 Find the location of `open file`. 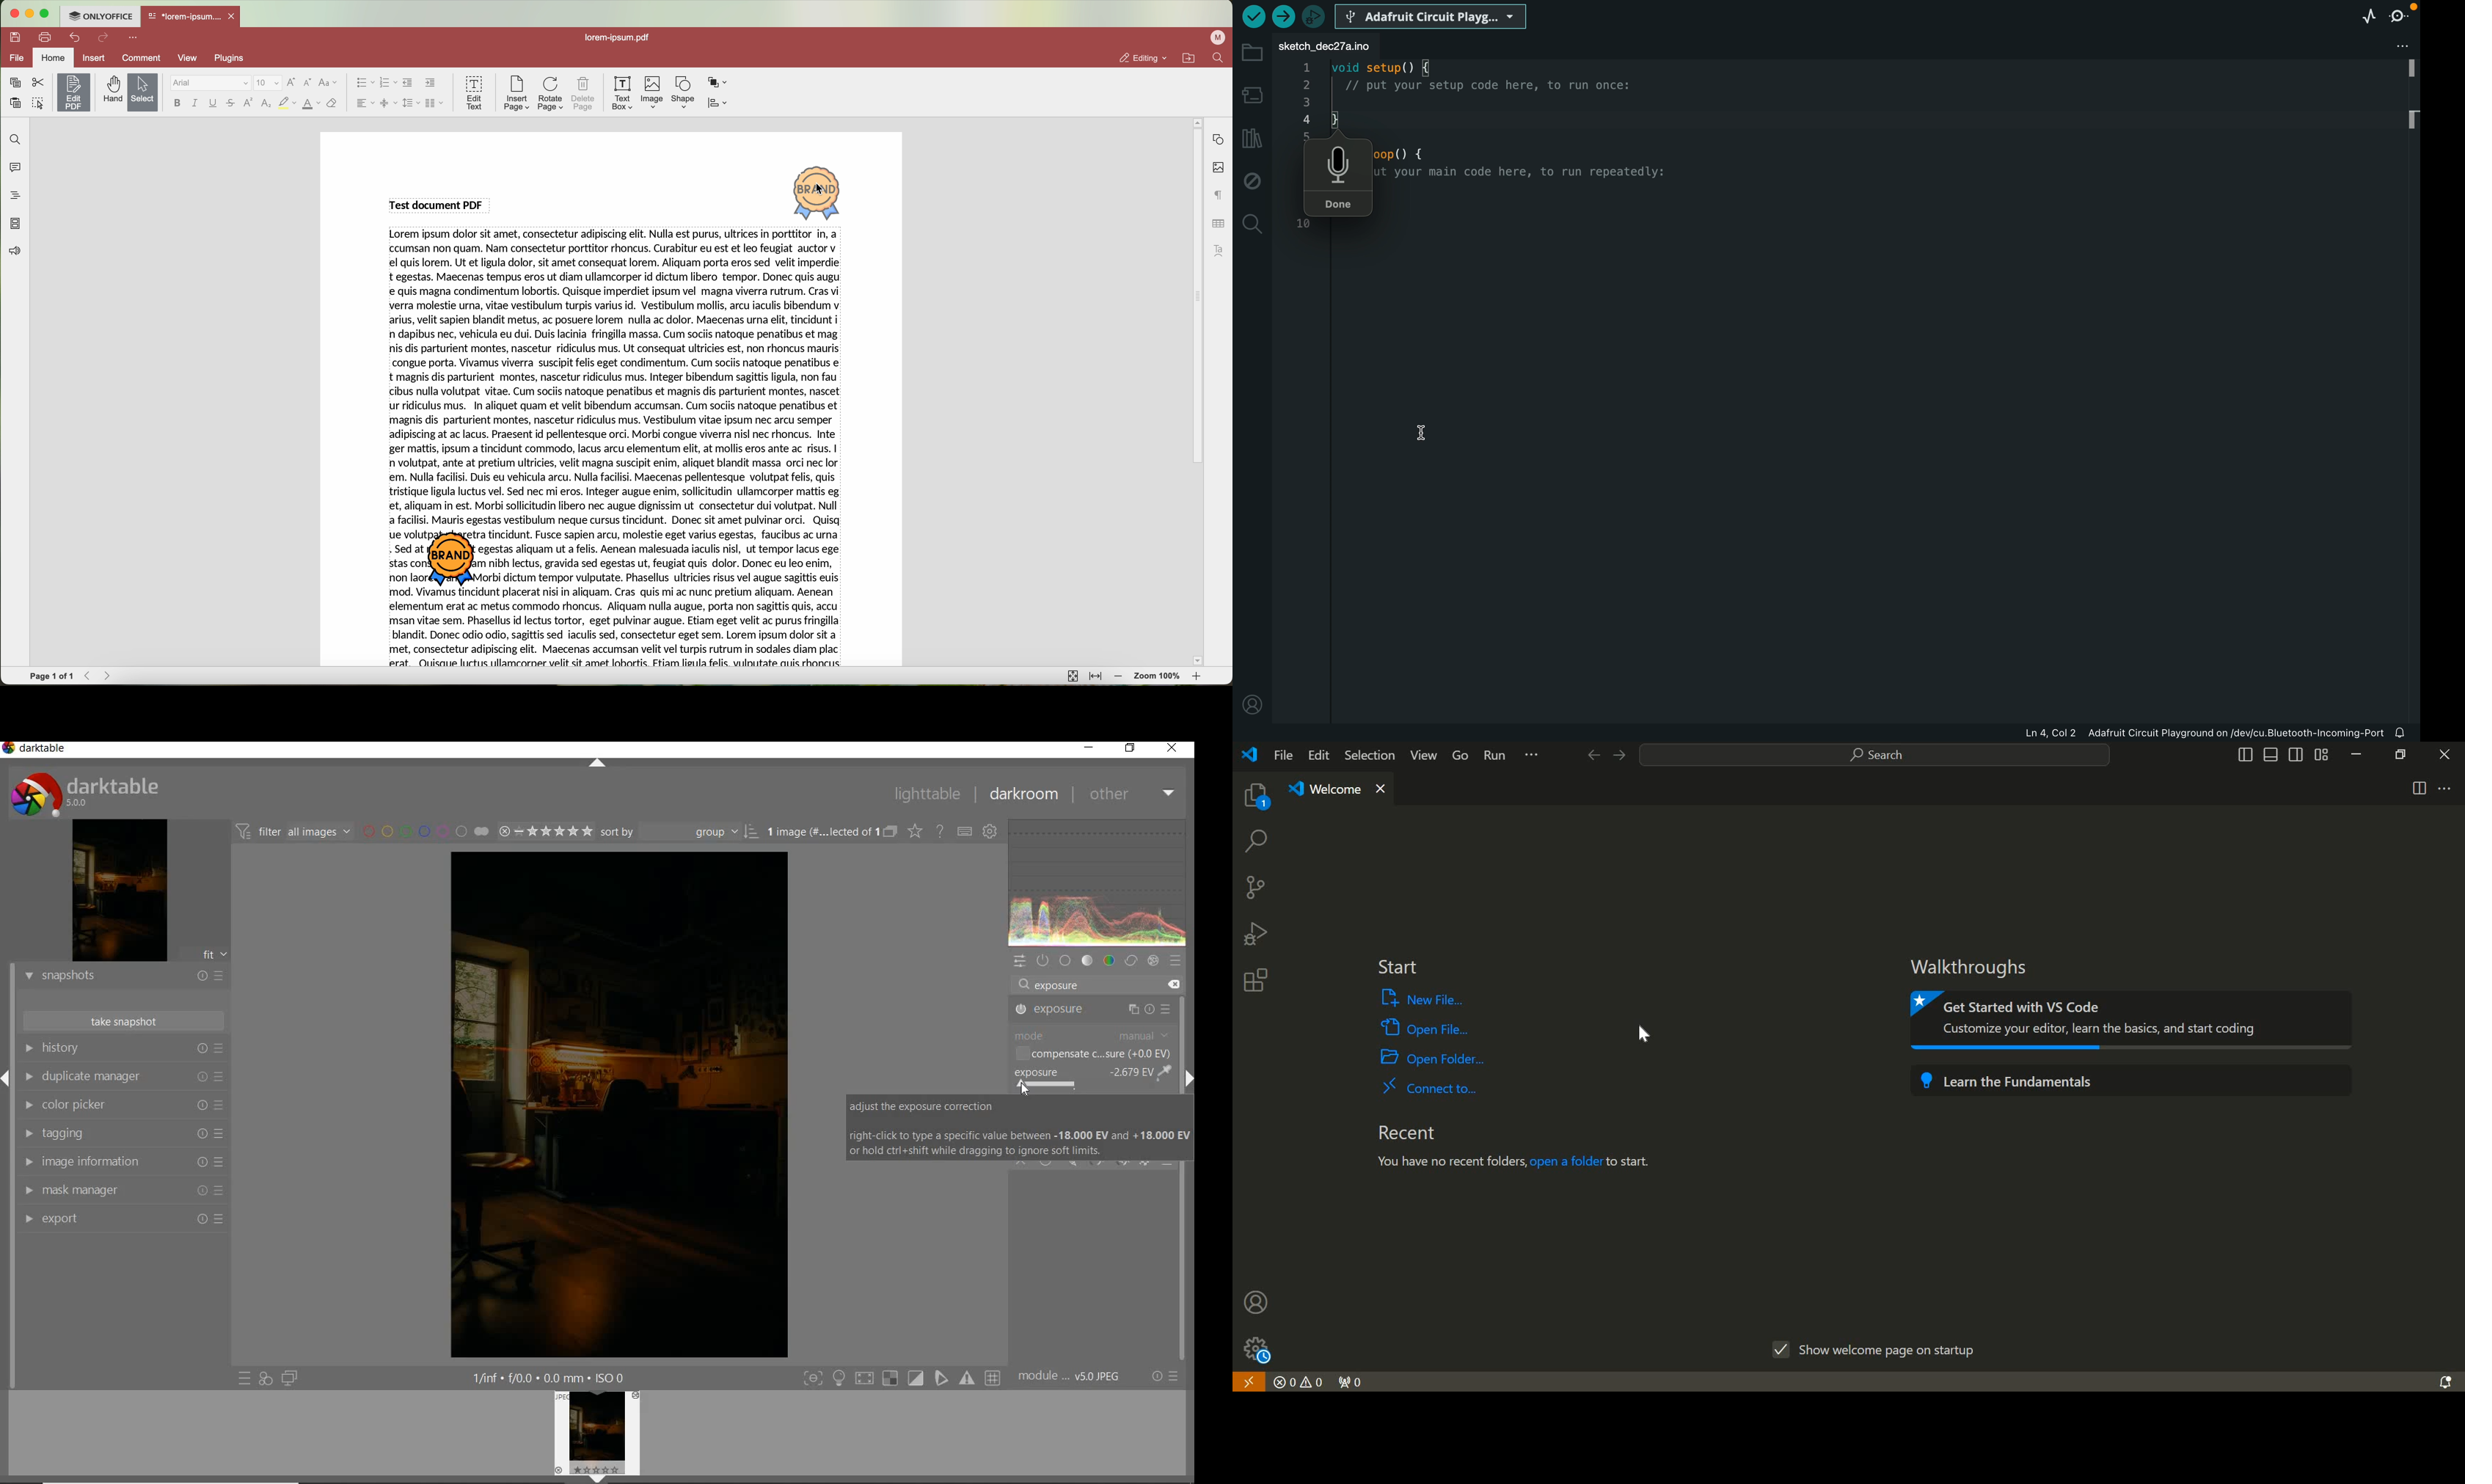

open file is located at coordinates (1425, 1026).